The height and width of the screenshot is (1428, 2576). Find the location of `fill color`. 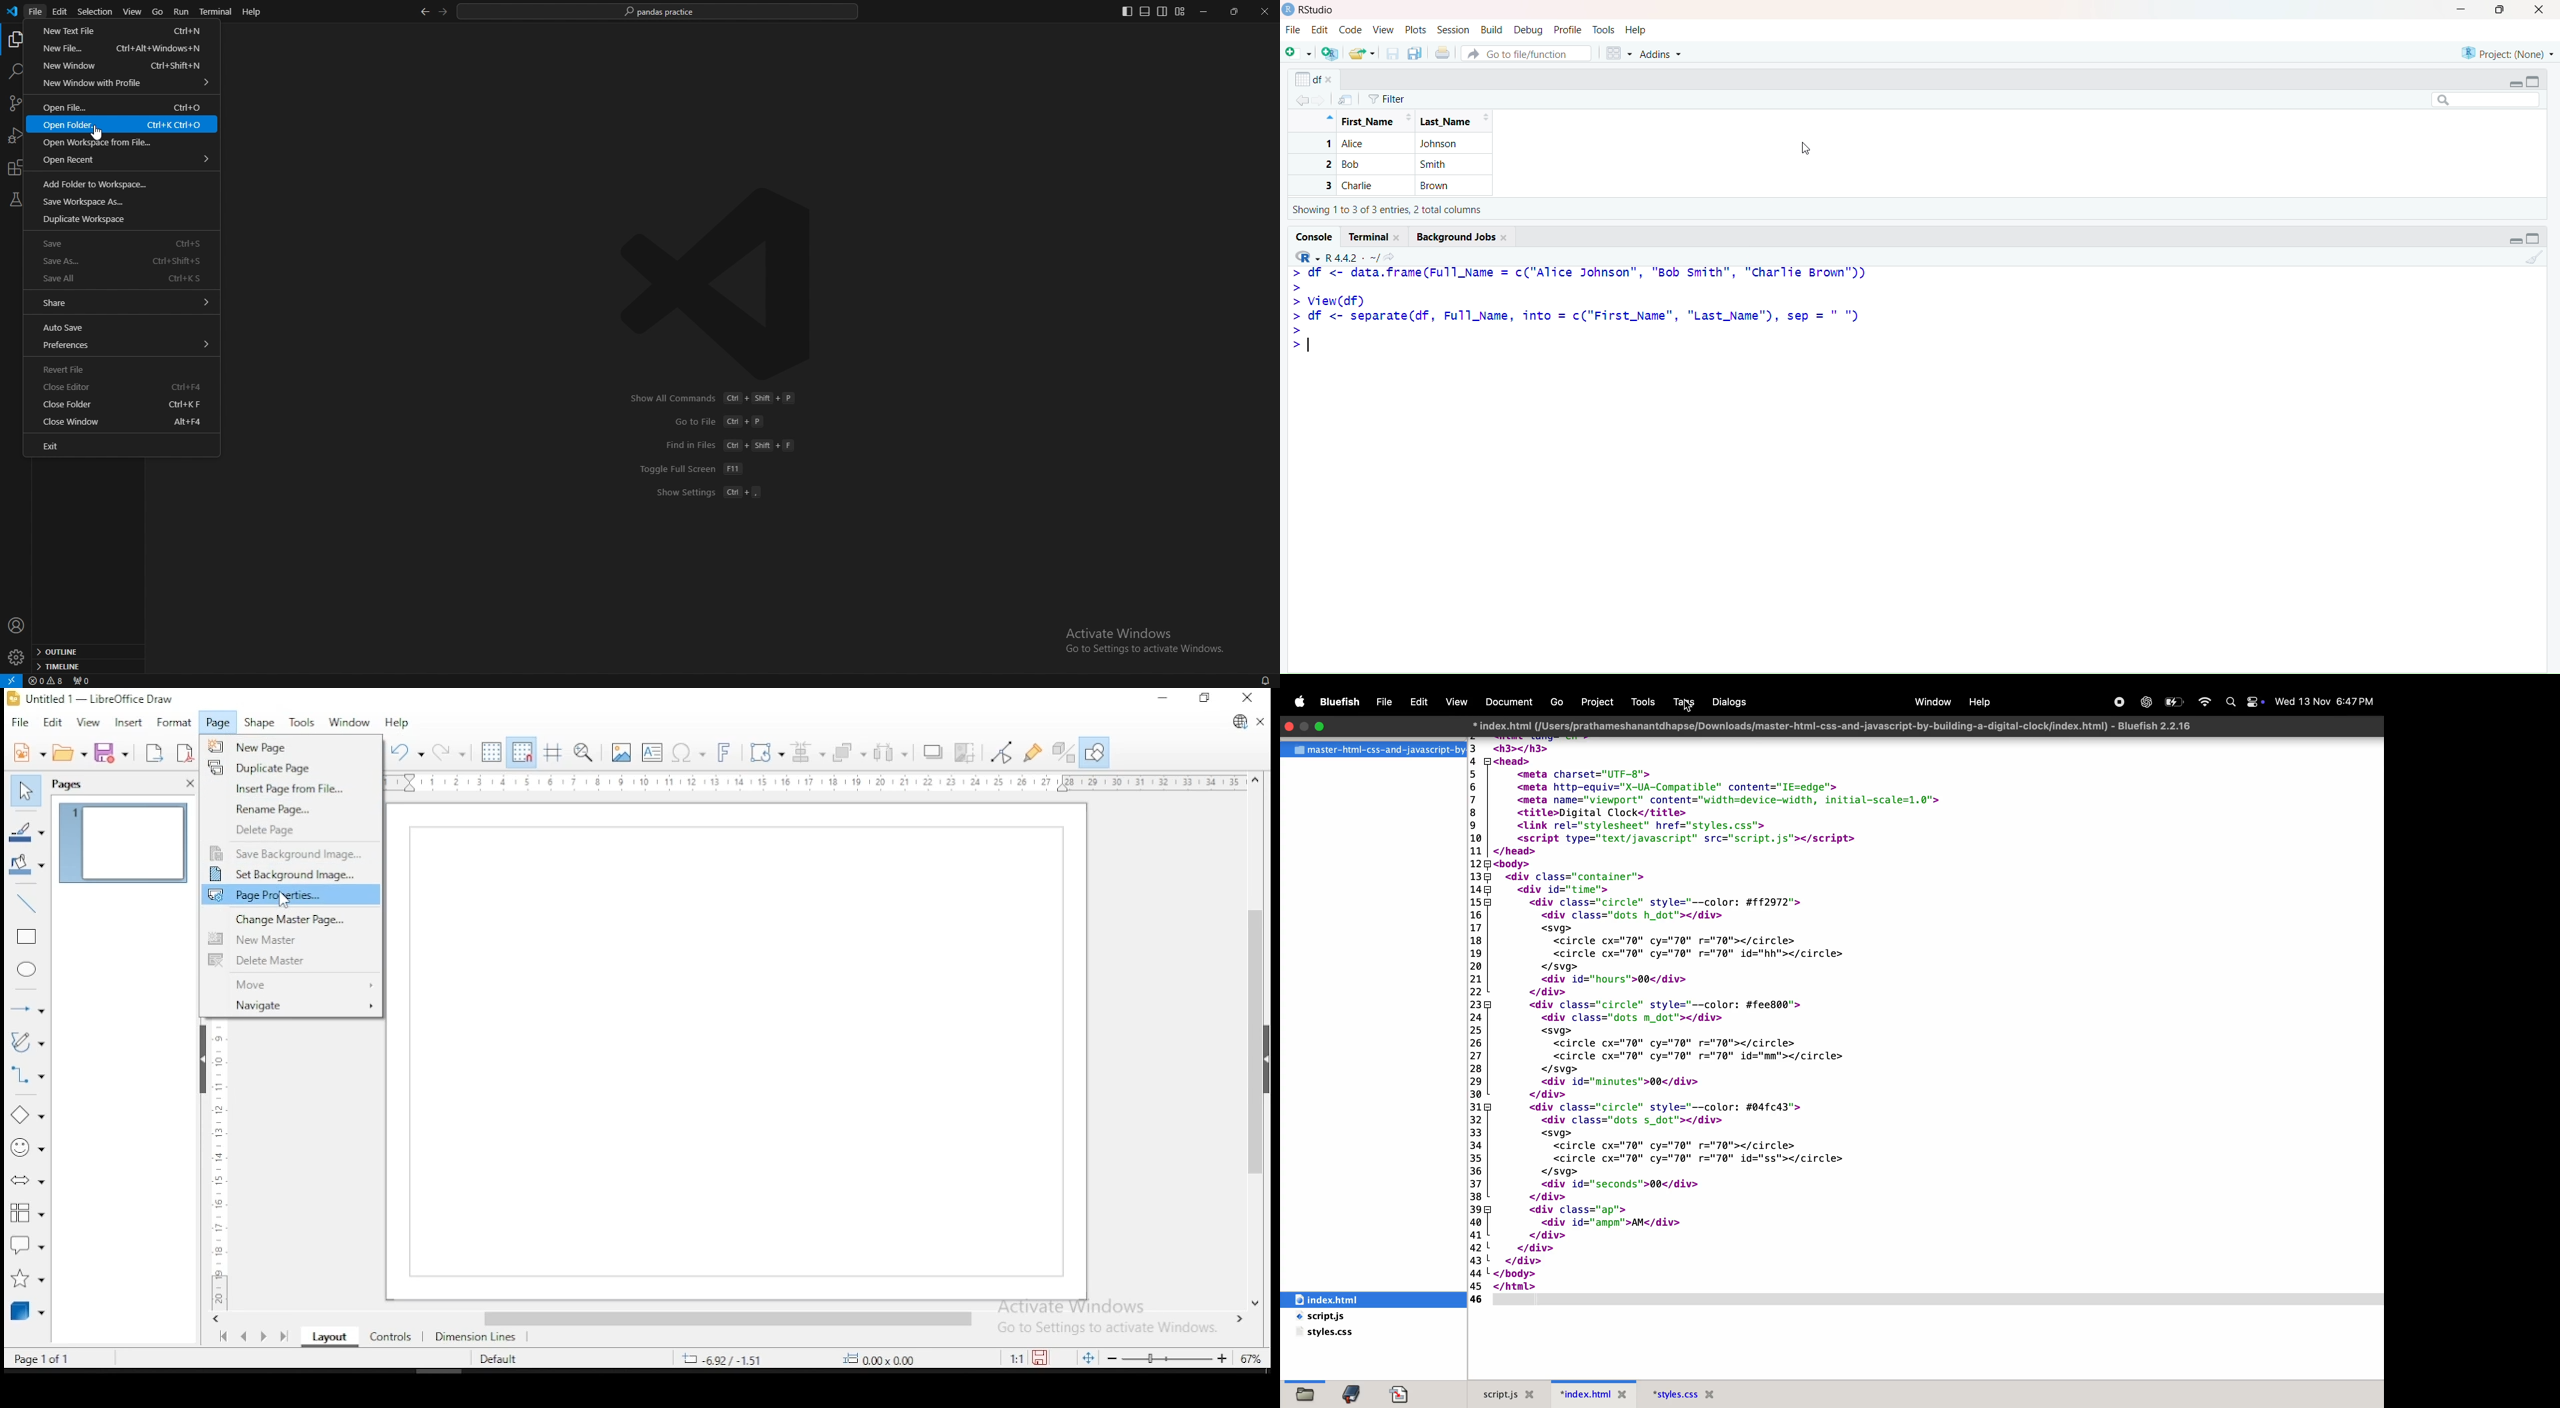

fill color is located at coordinates (27, 865).